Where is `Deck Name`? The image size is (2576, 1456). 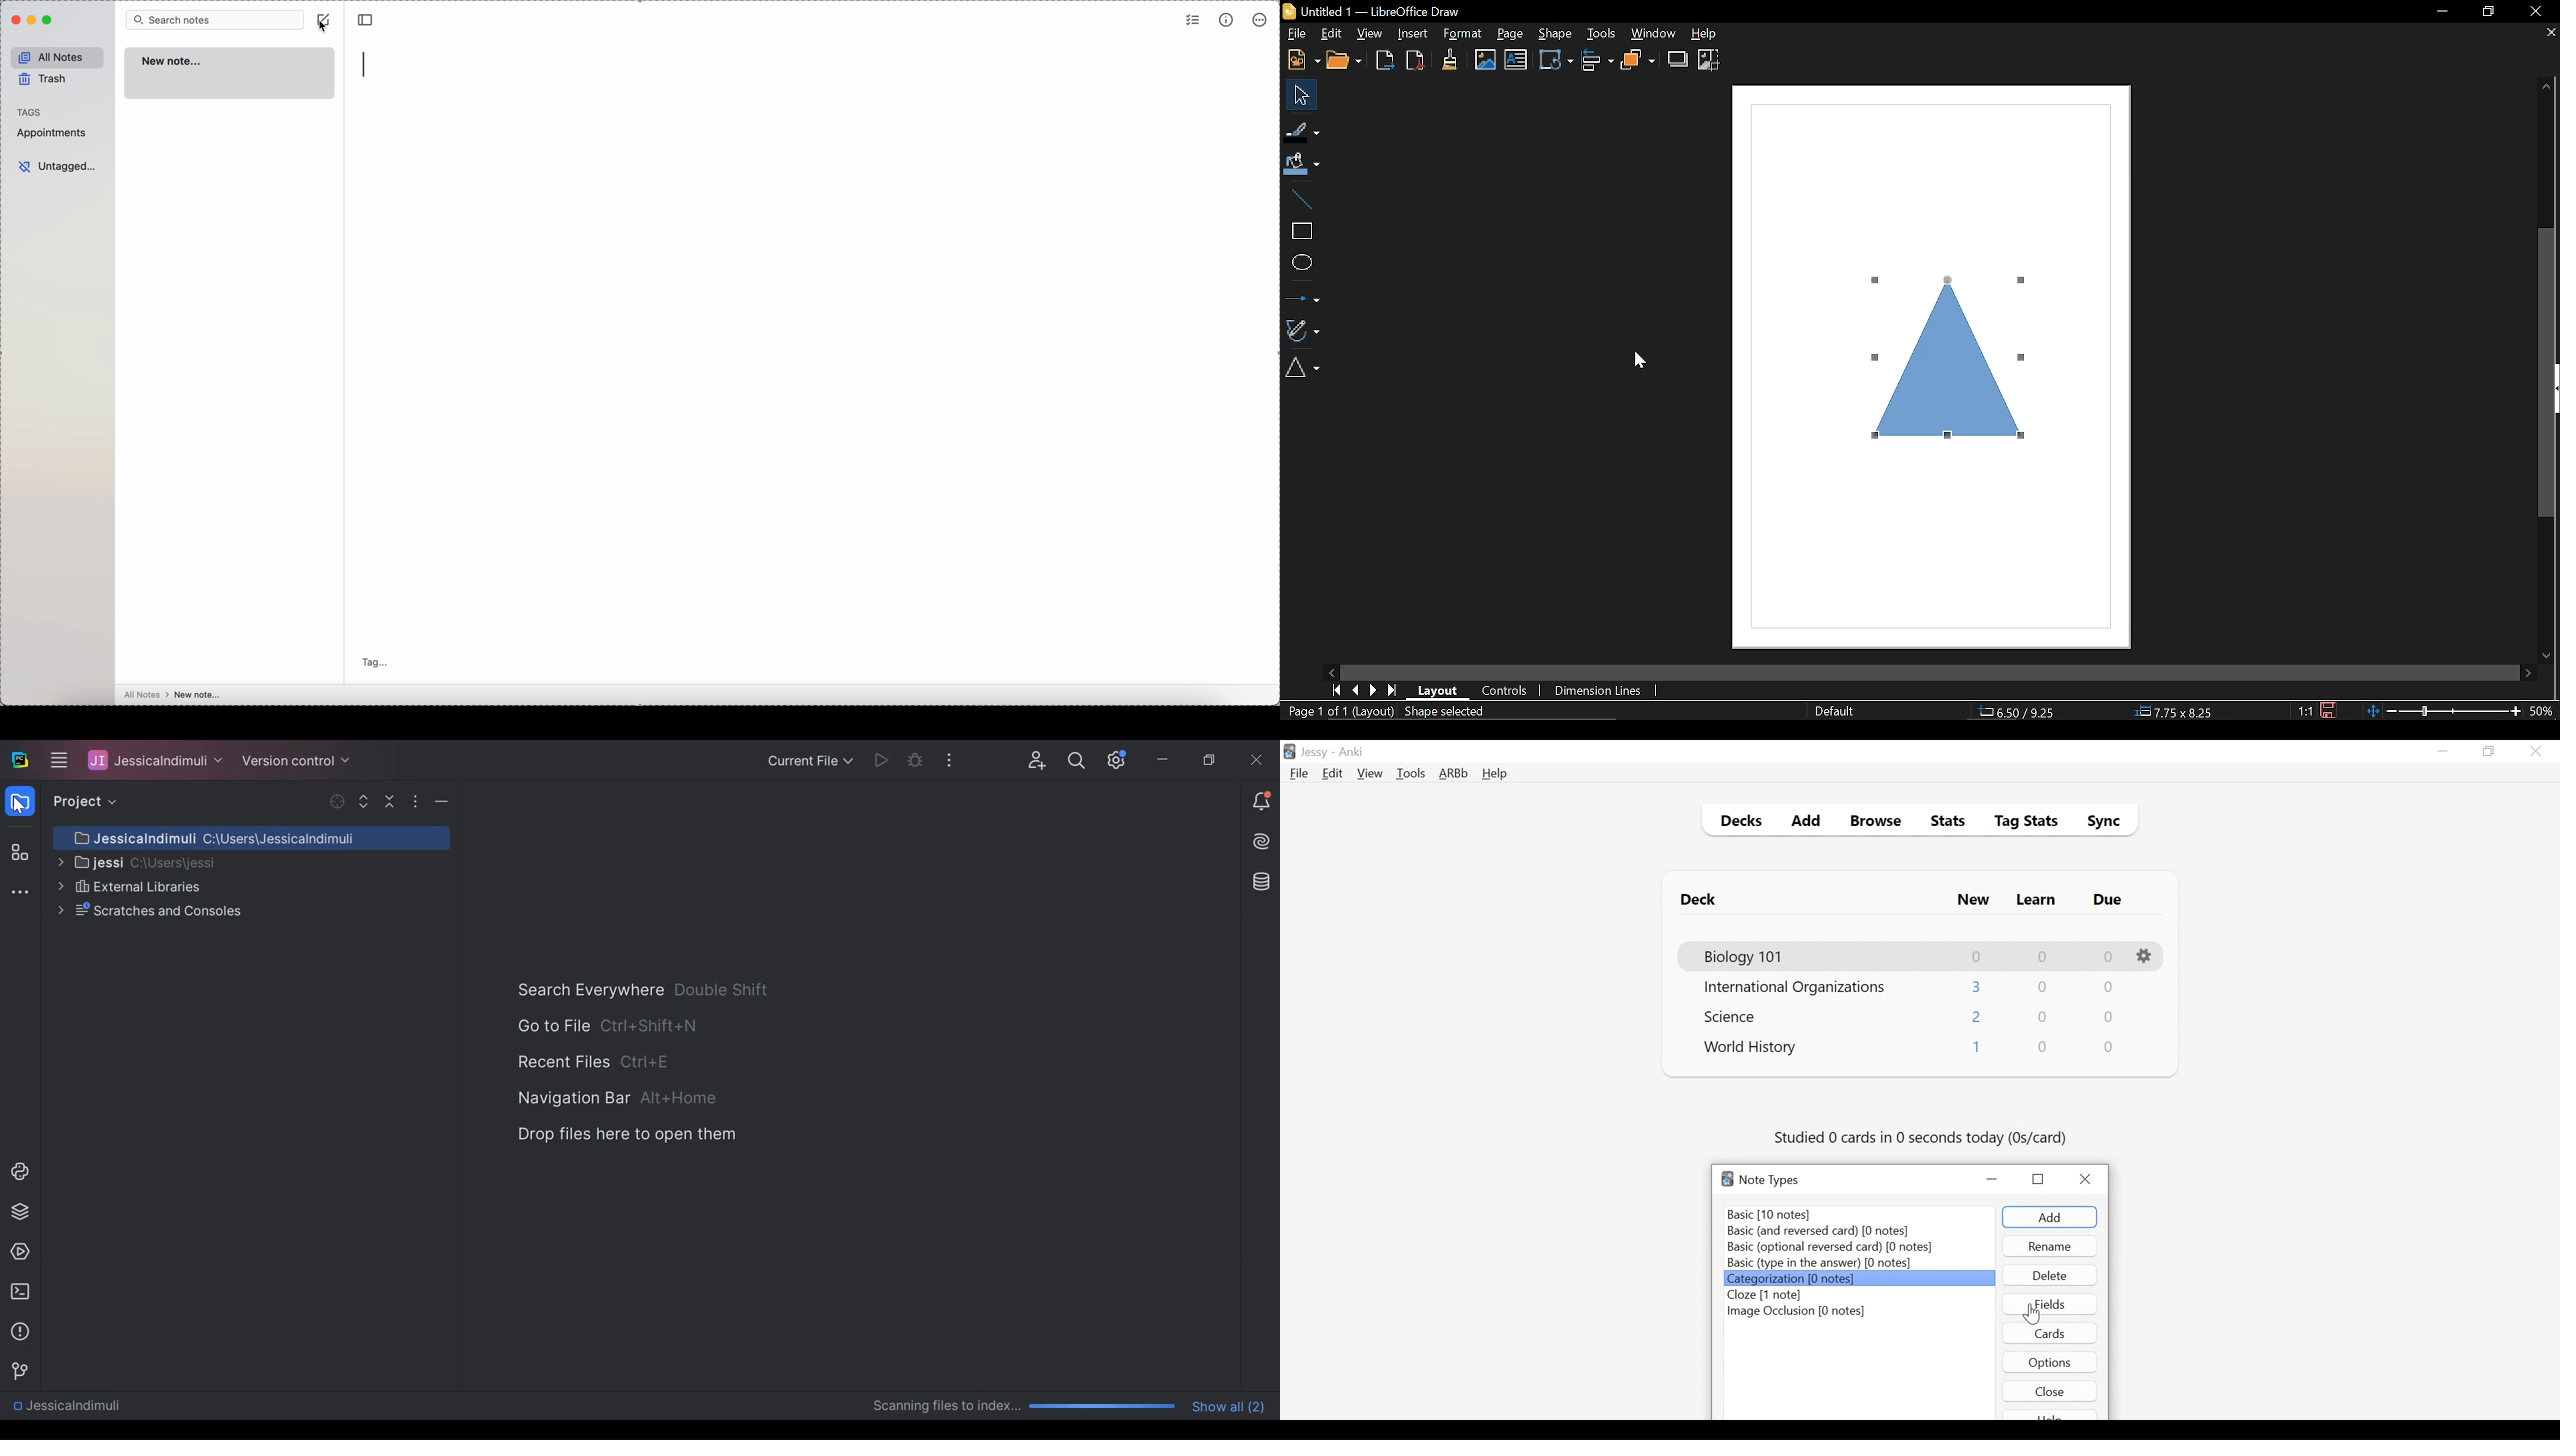
Deck Name is located at coordinates (1745, 957).